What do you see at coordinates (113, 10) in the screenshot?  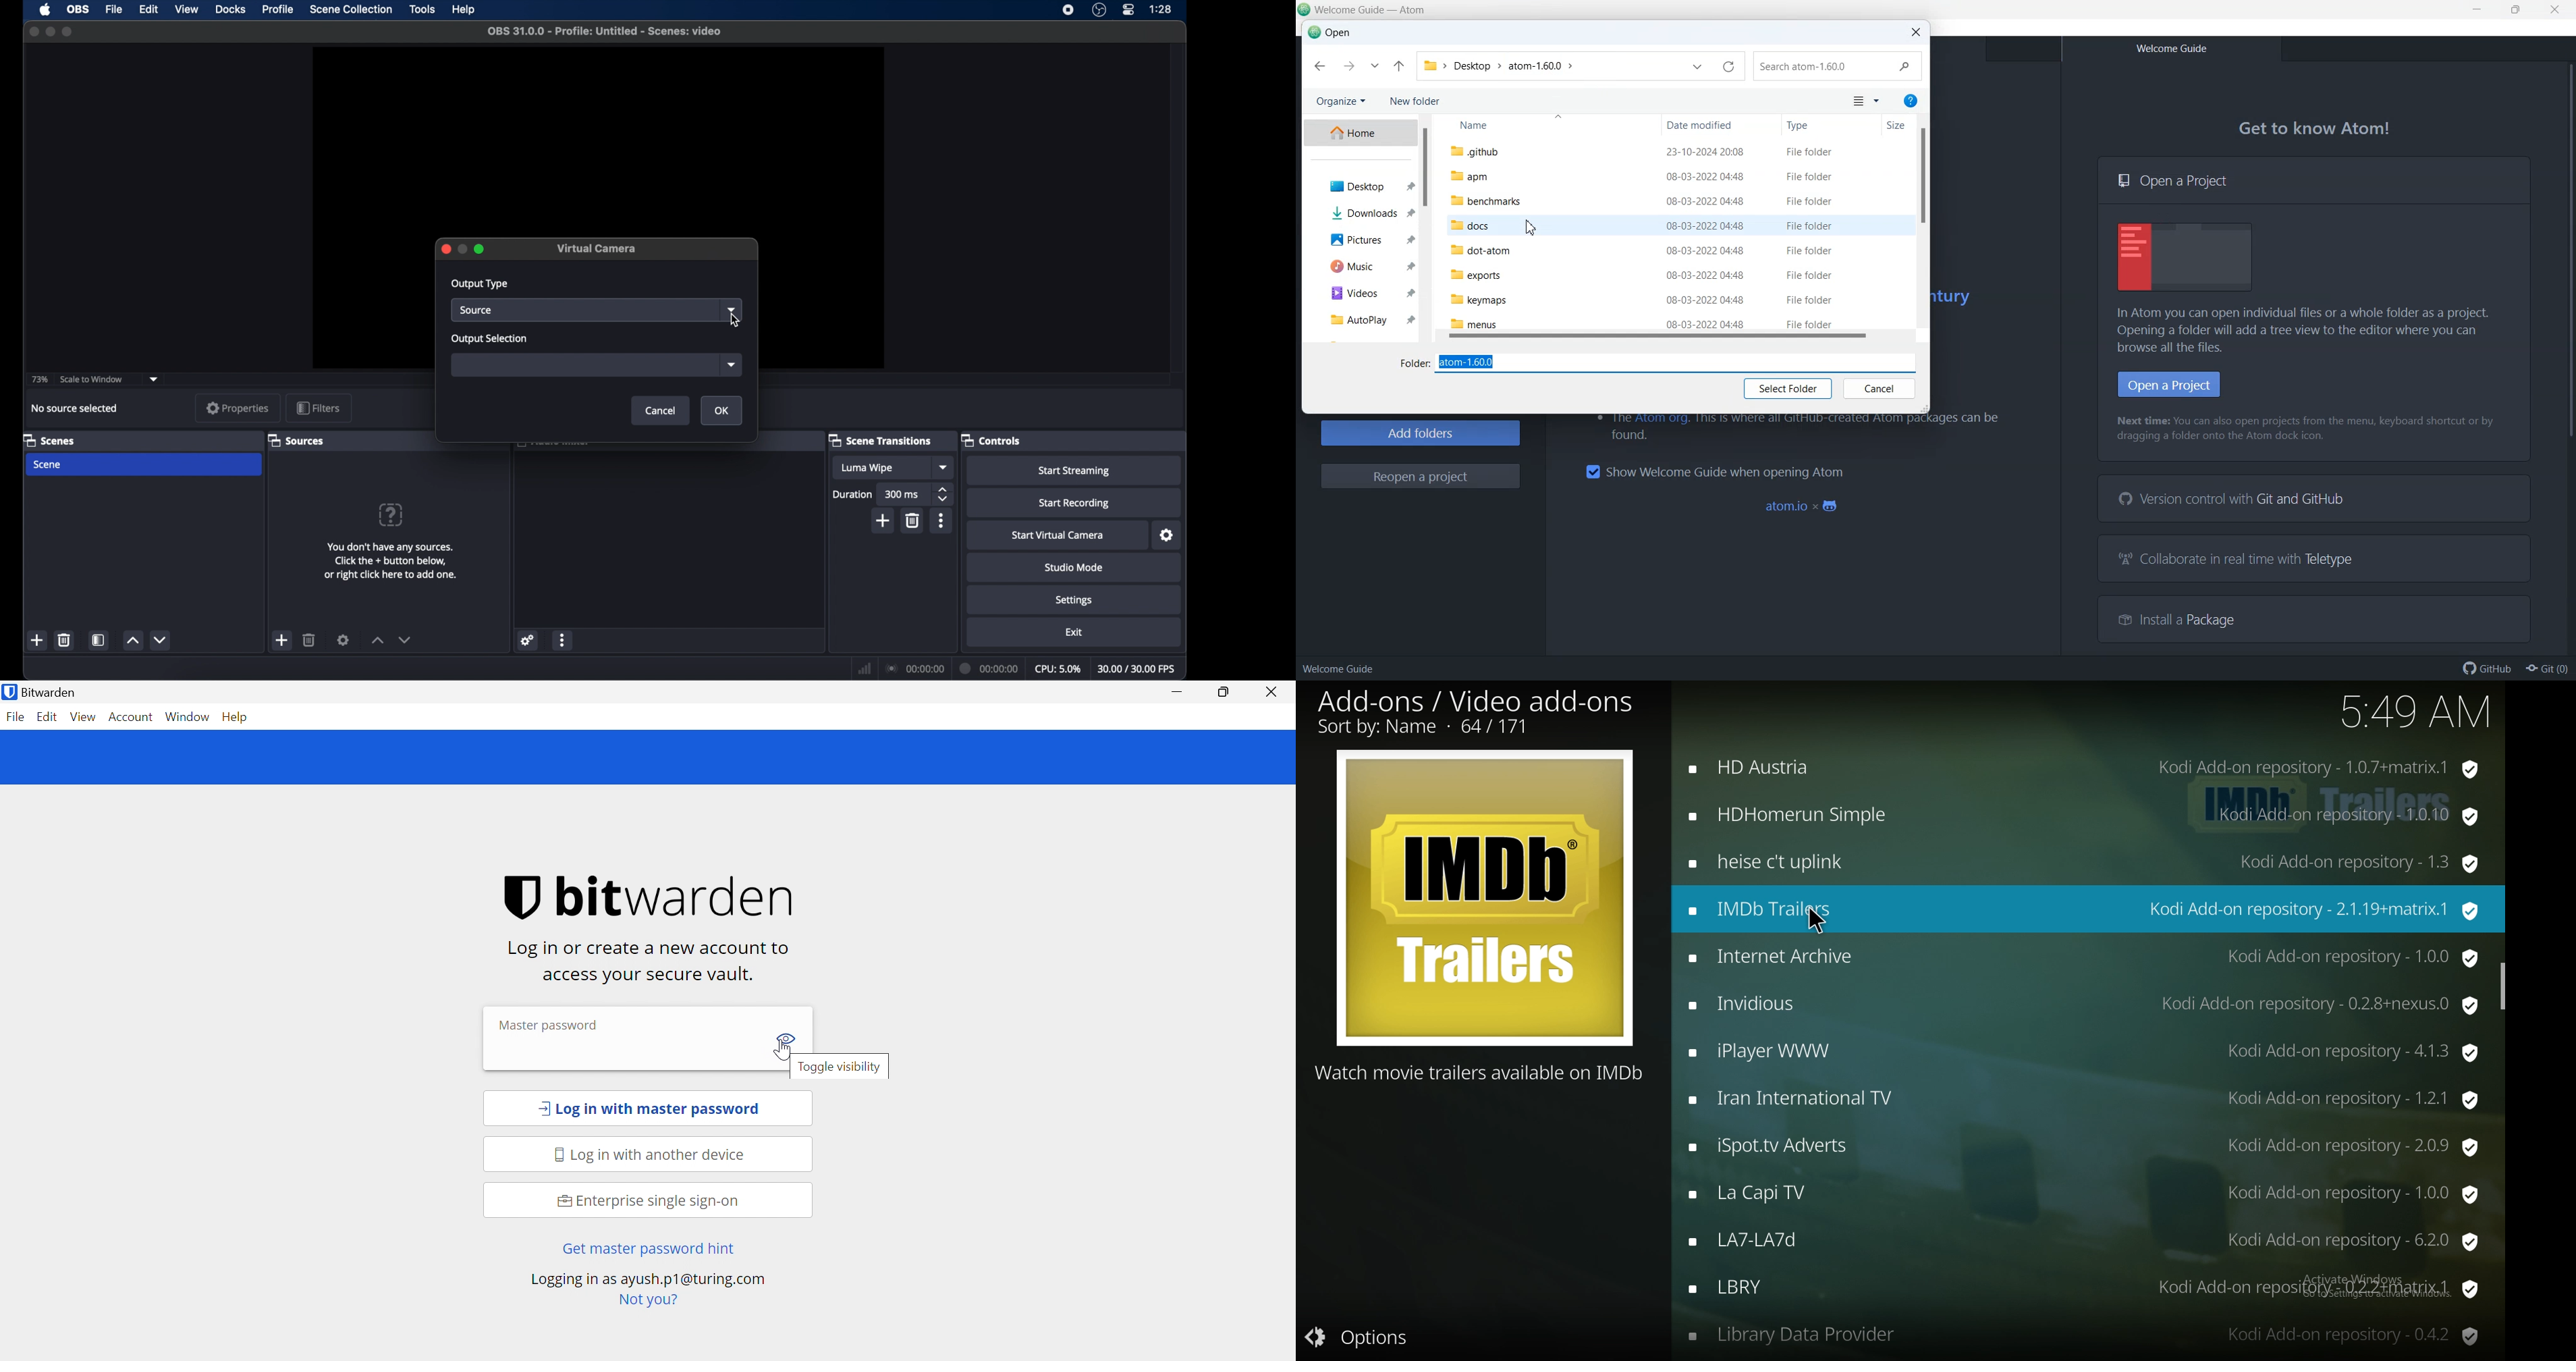 I see `file` at bounding box center [113, 10].